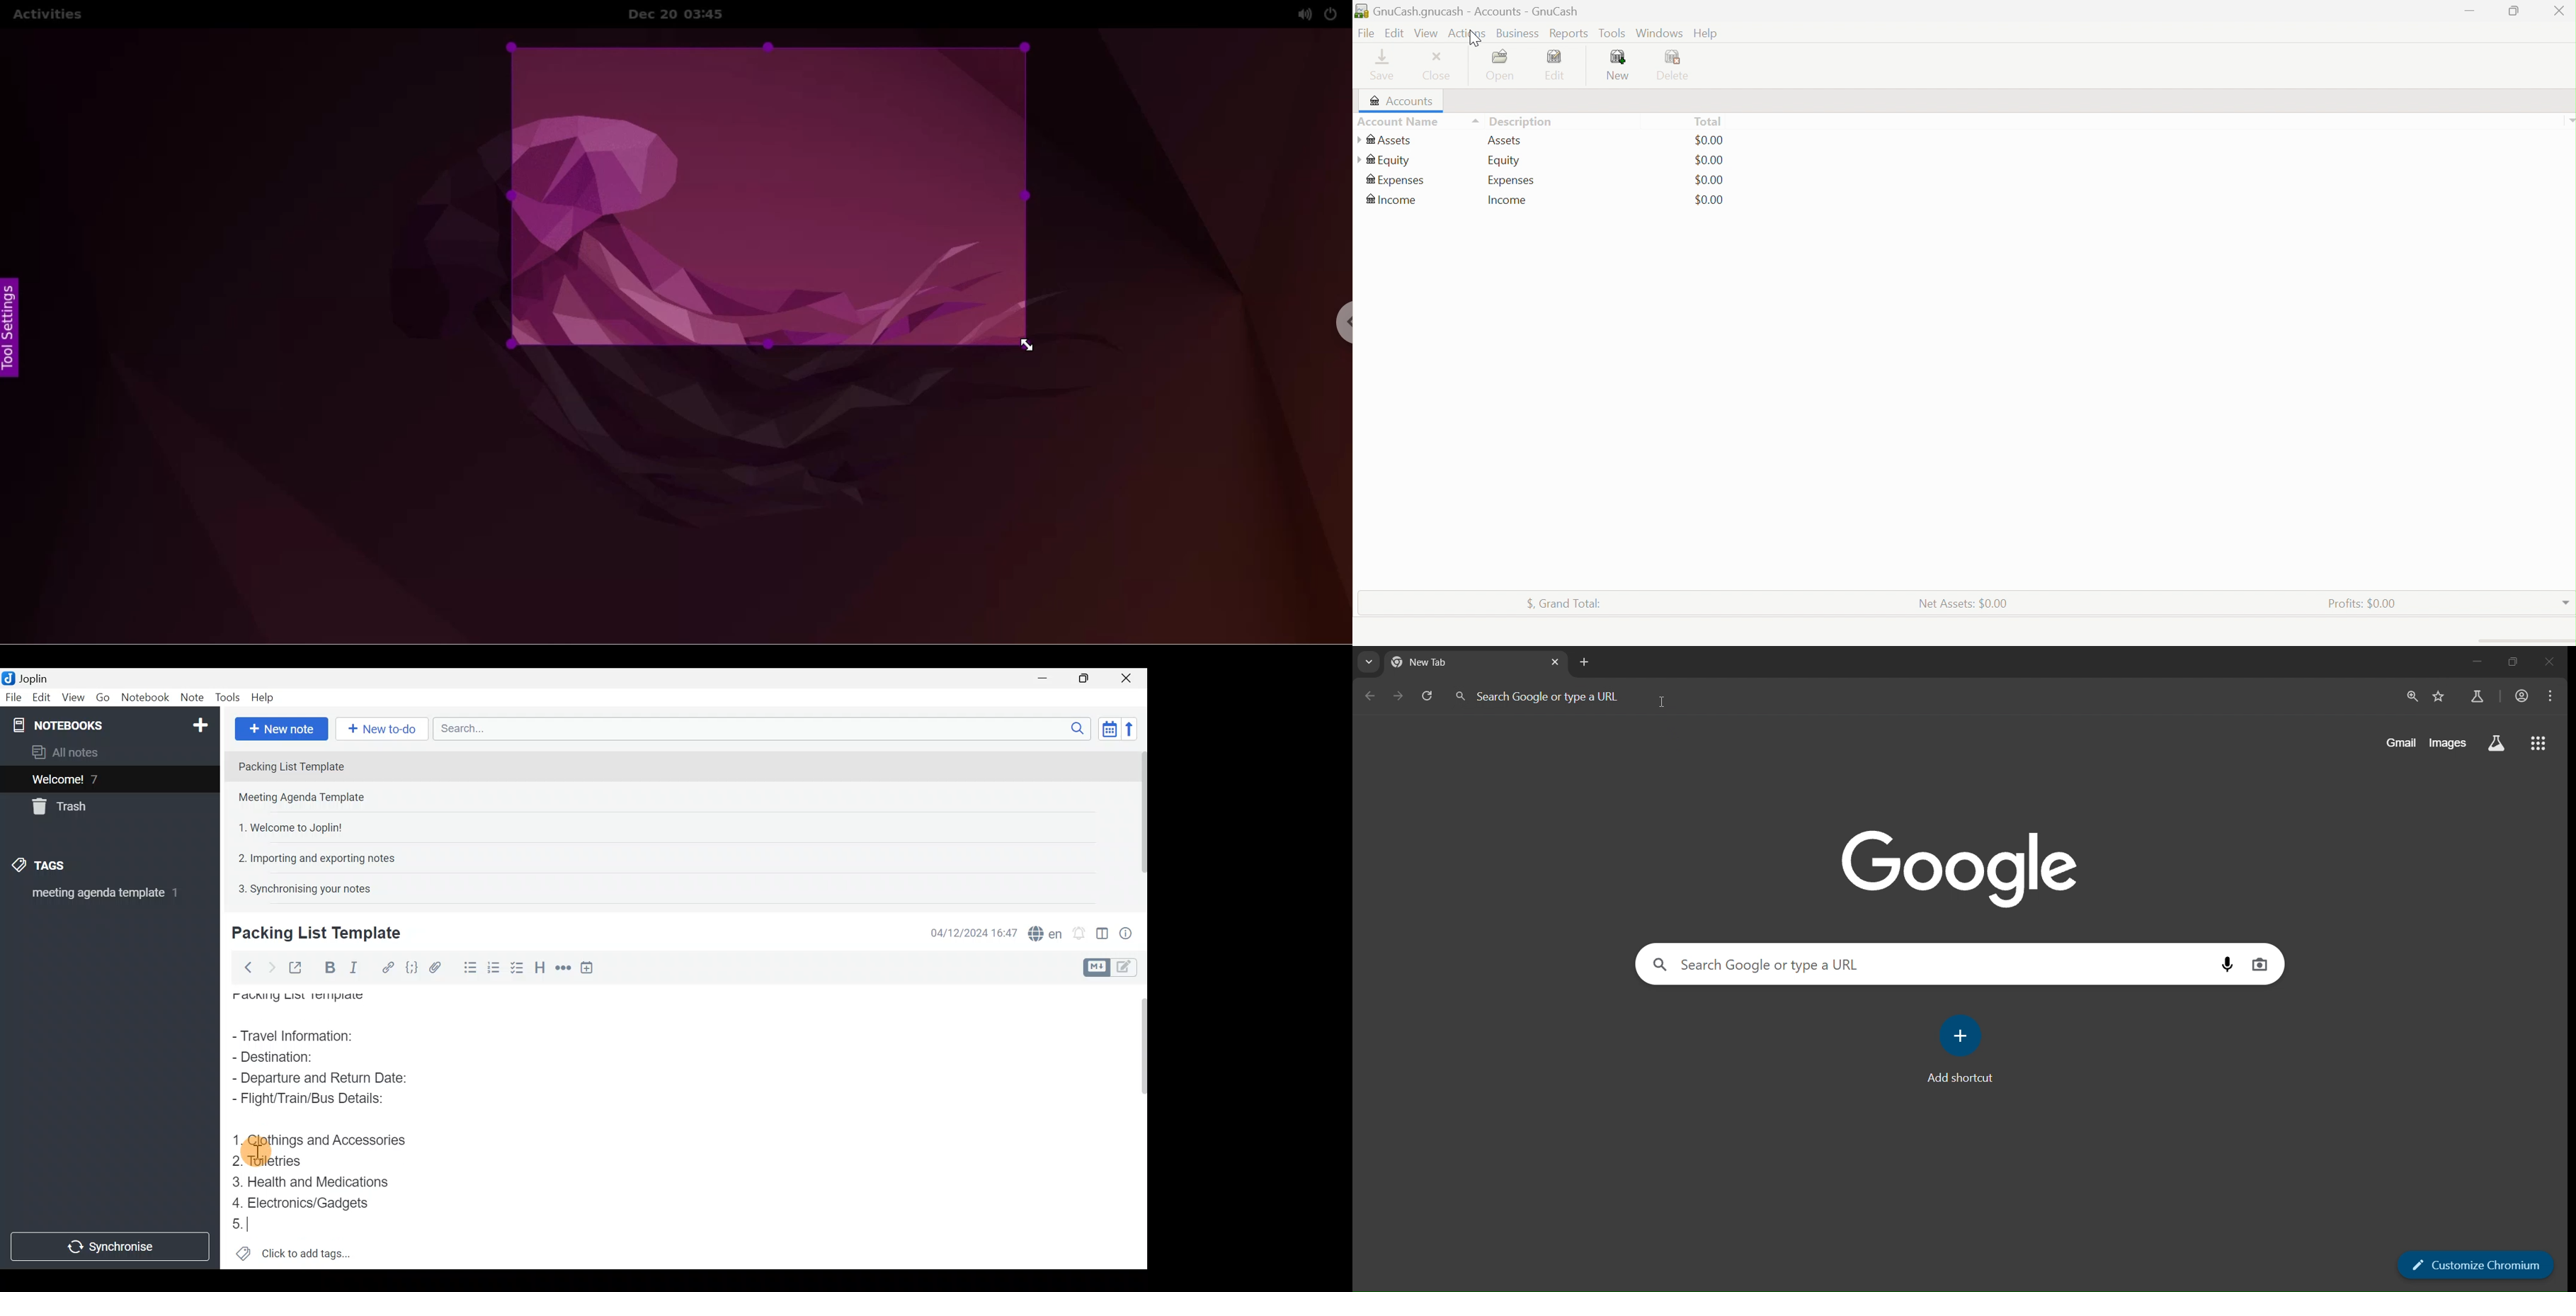 This screenshot has width=2576, height=1316. What do you see at coordinates (1130, 678) in the screenshot?
I see `Close` at bounding box center [1130, 678].